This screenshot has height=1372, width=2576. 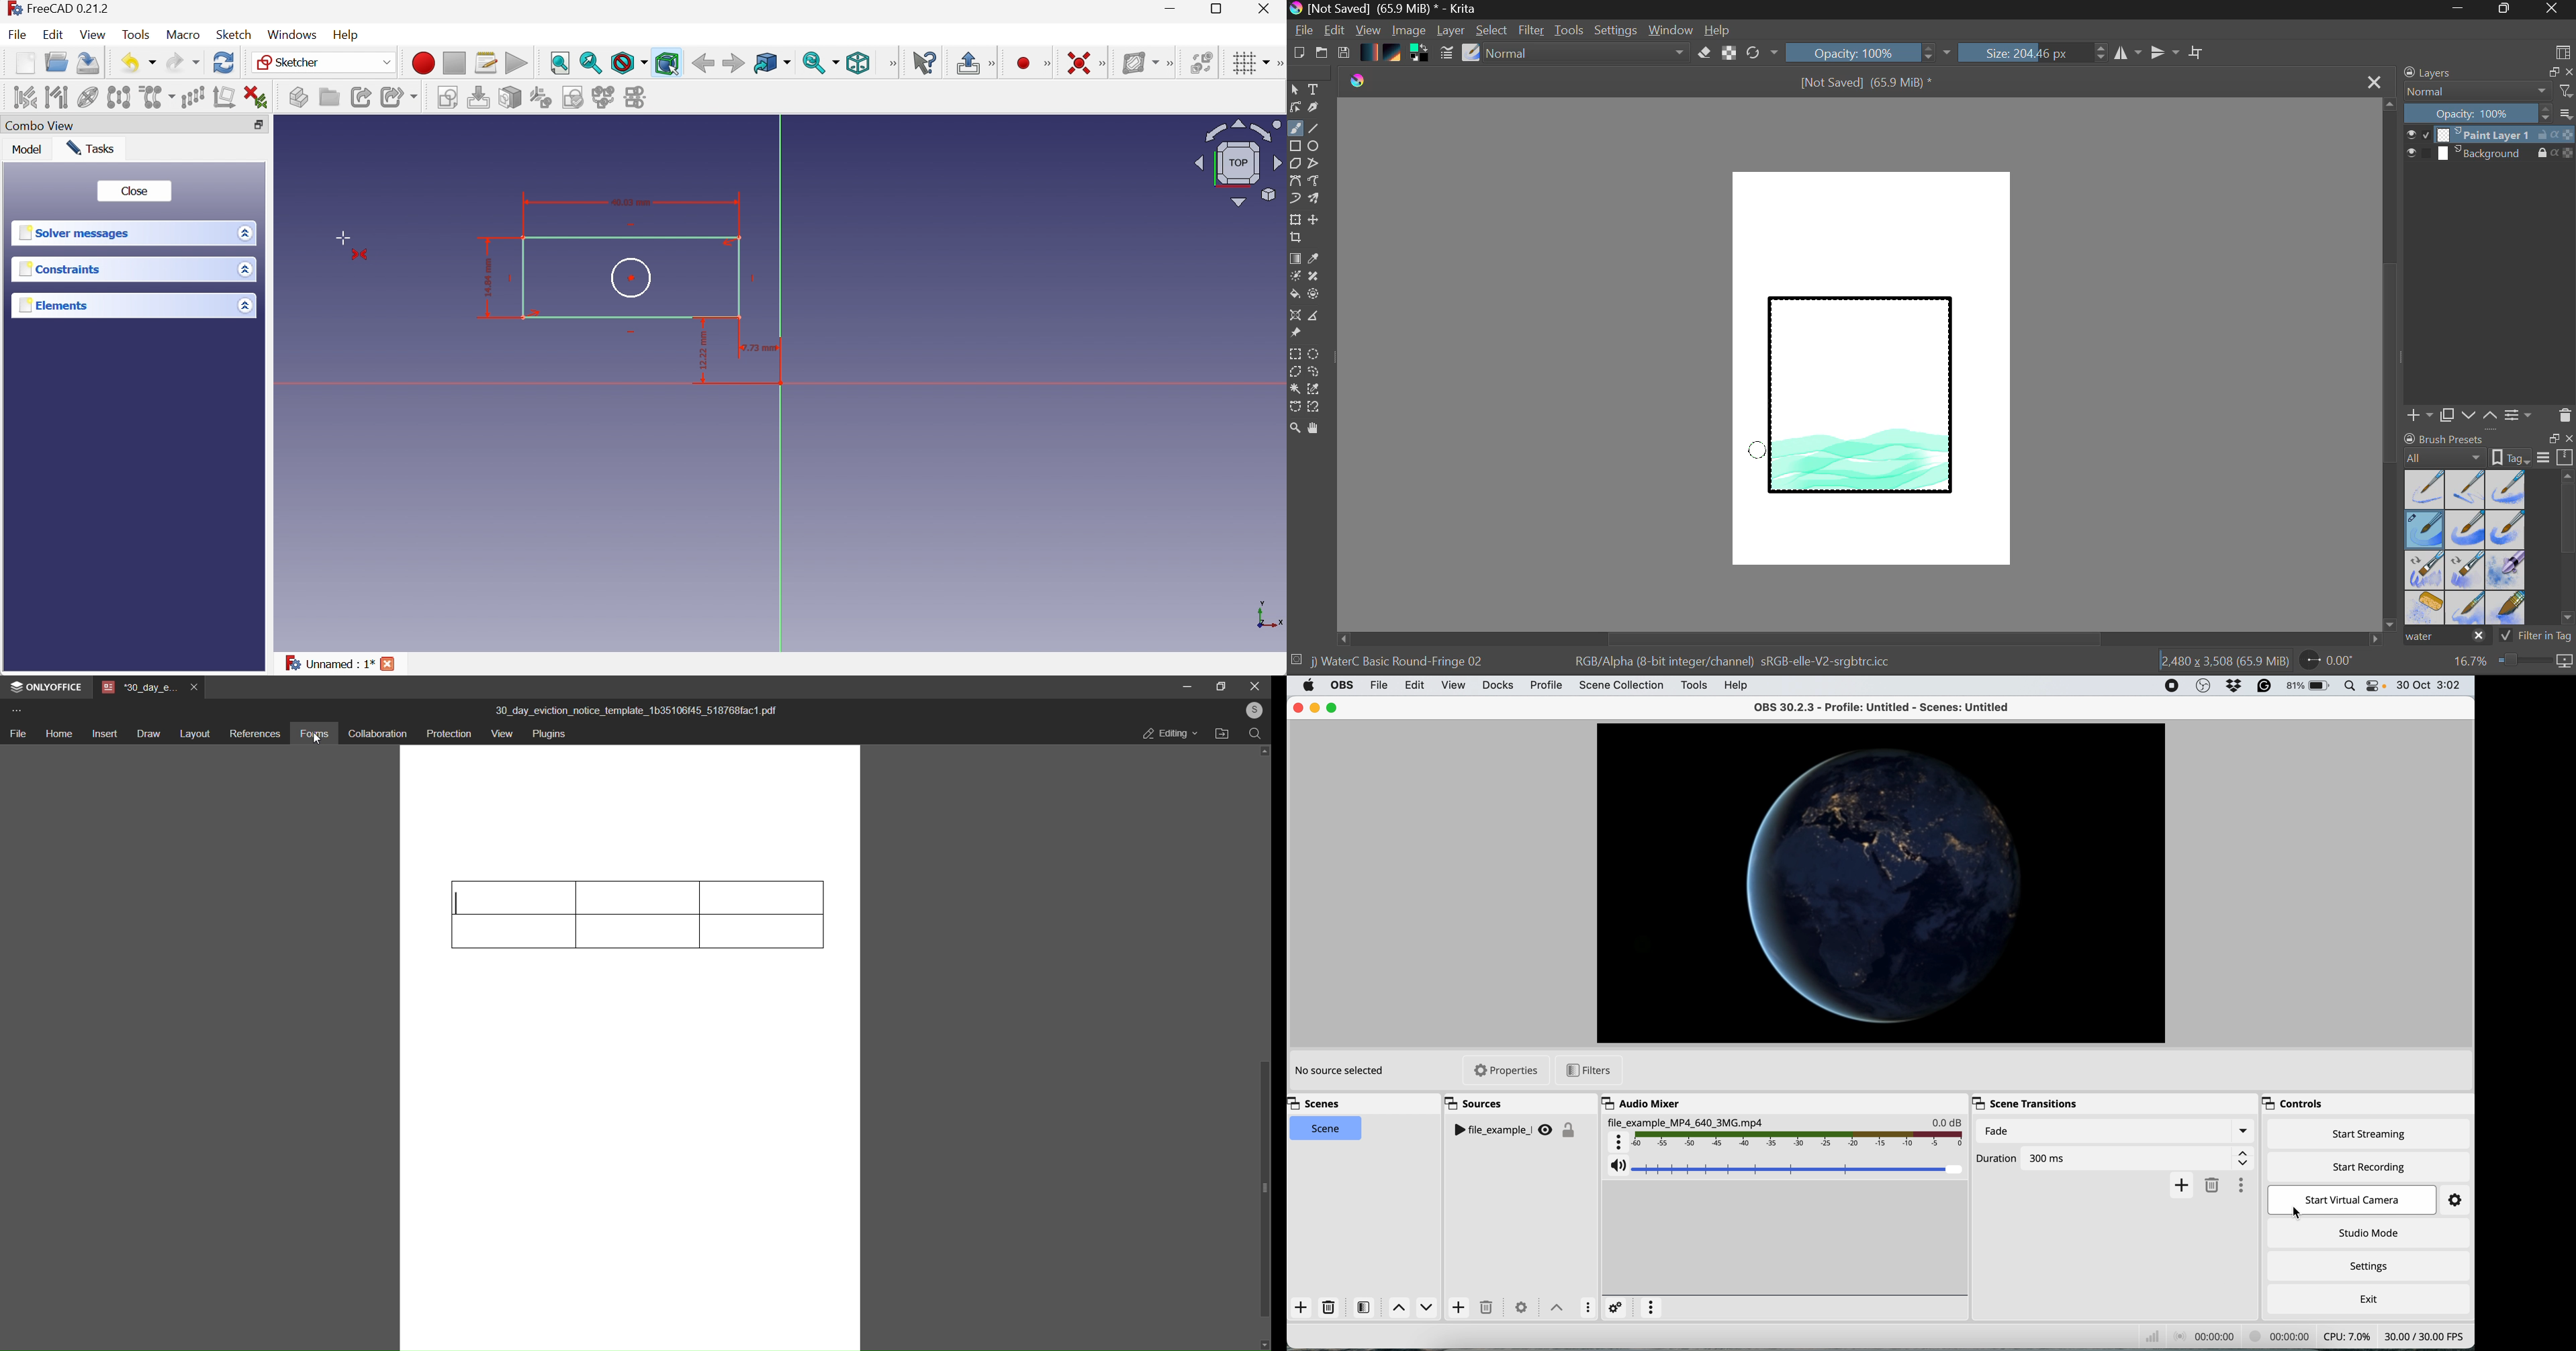 I want to click on Text, so click(x=1314, y=88).